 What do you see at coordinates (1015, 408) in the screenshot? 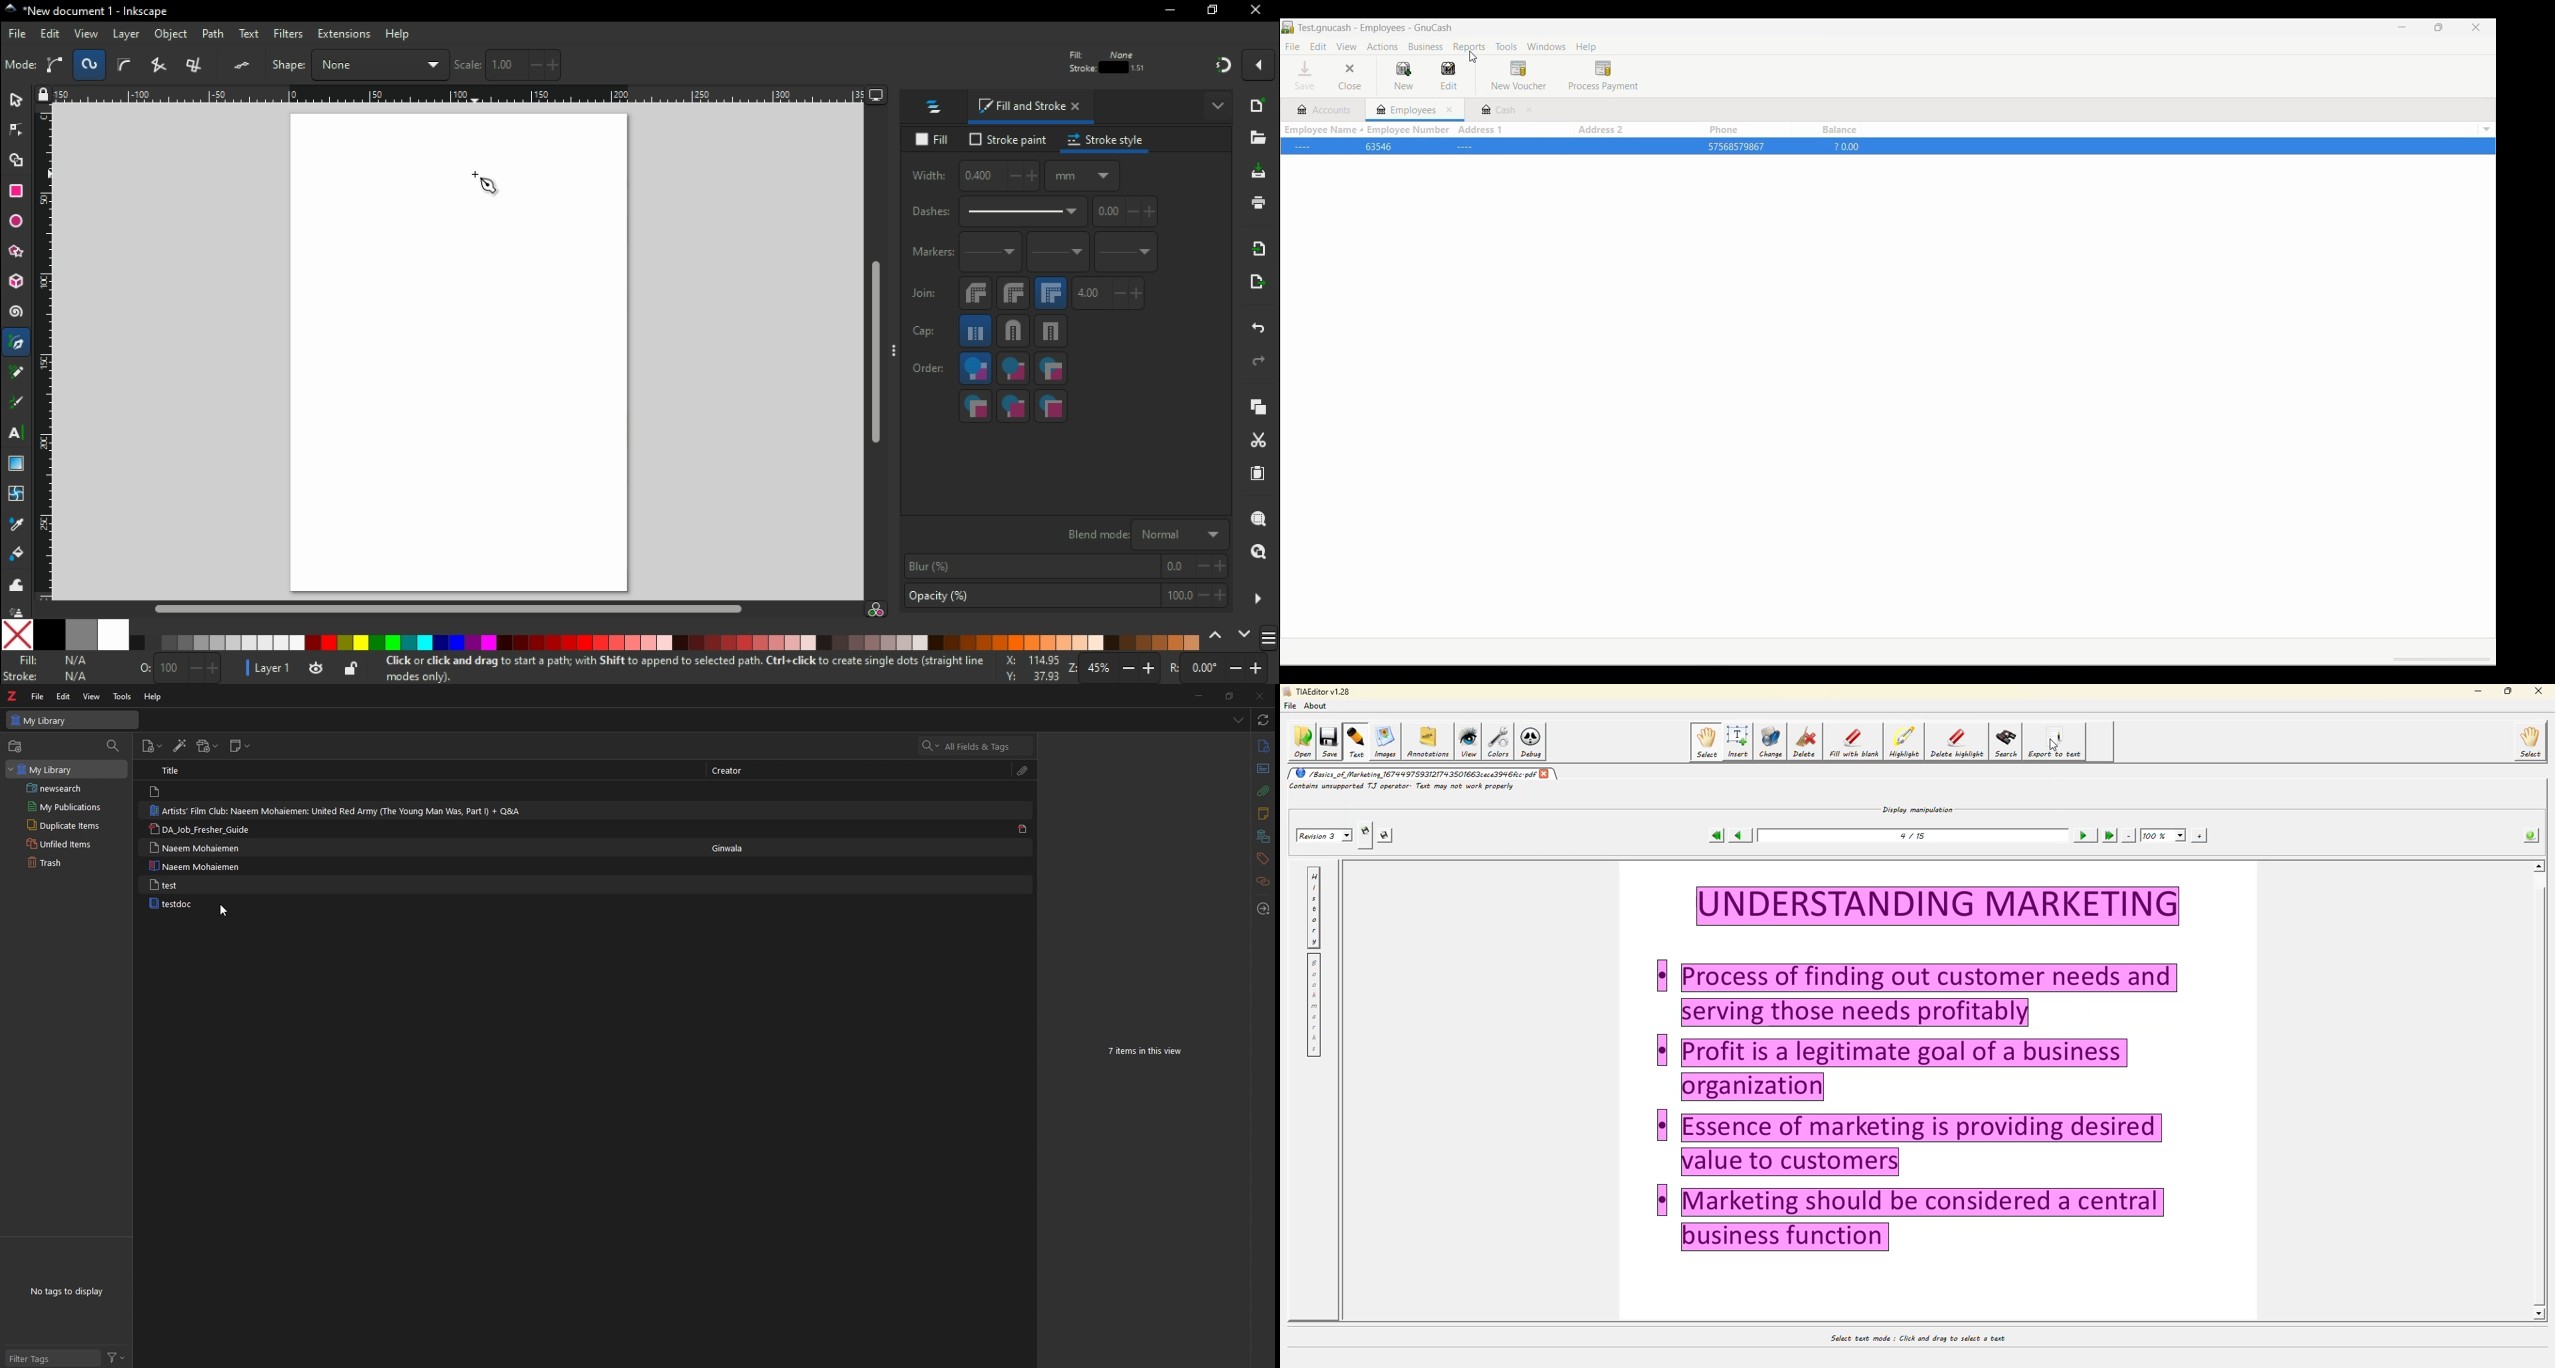
I see `stroke markers, fill` at bounding box center [1015, 408].